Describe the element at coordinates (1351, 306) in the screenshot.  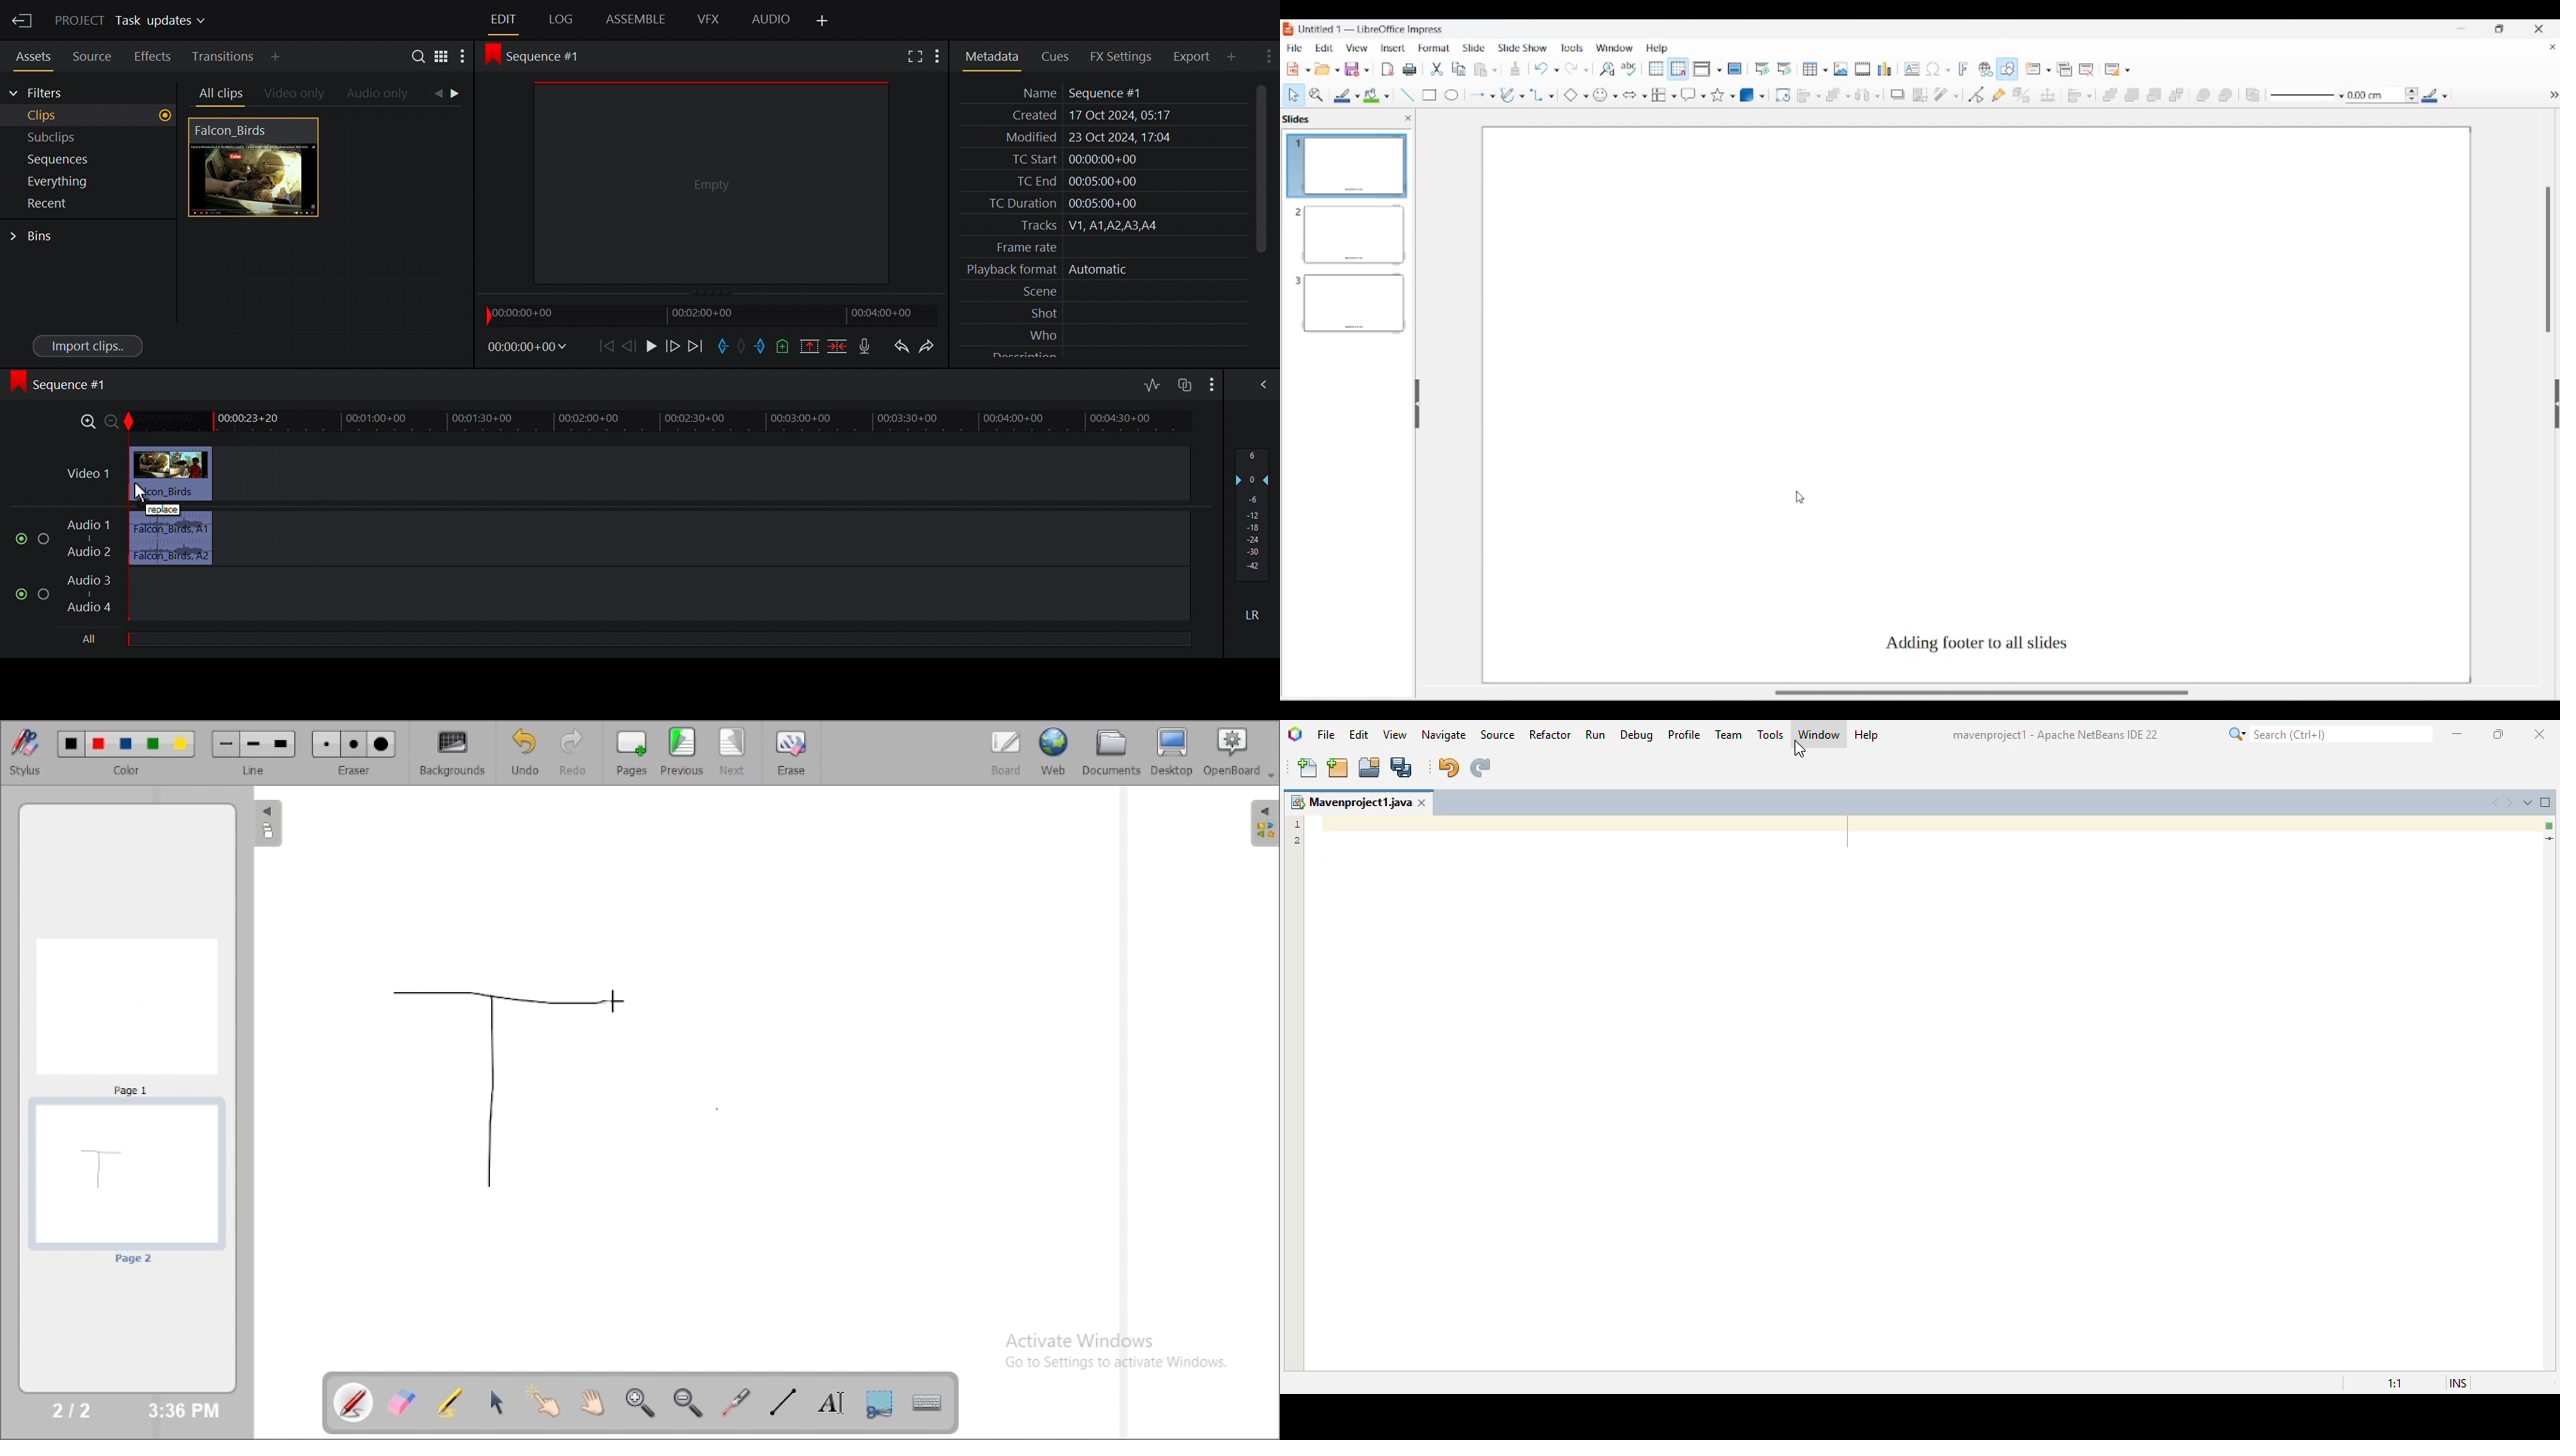
I see `Slide 3` at that location.